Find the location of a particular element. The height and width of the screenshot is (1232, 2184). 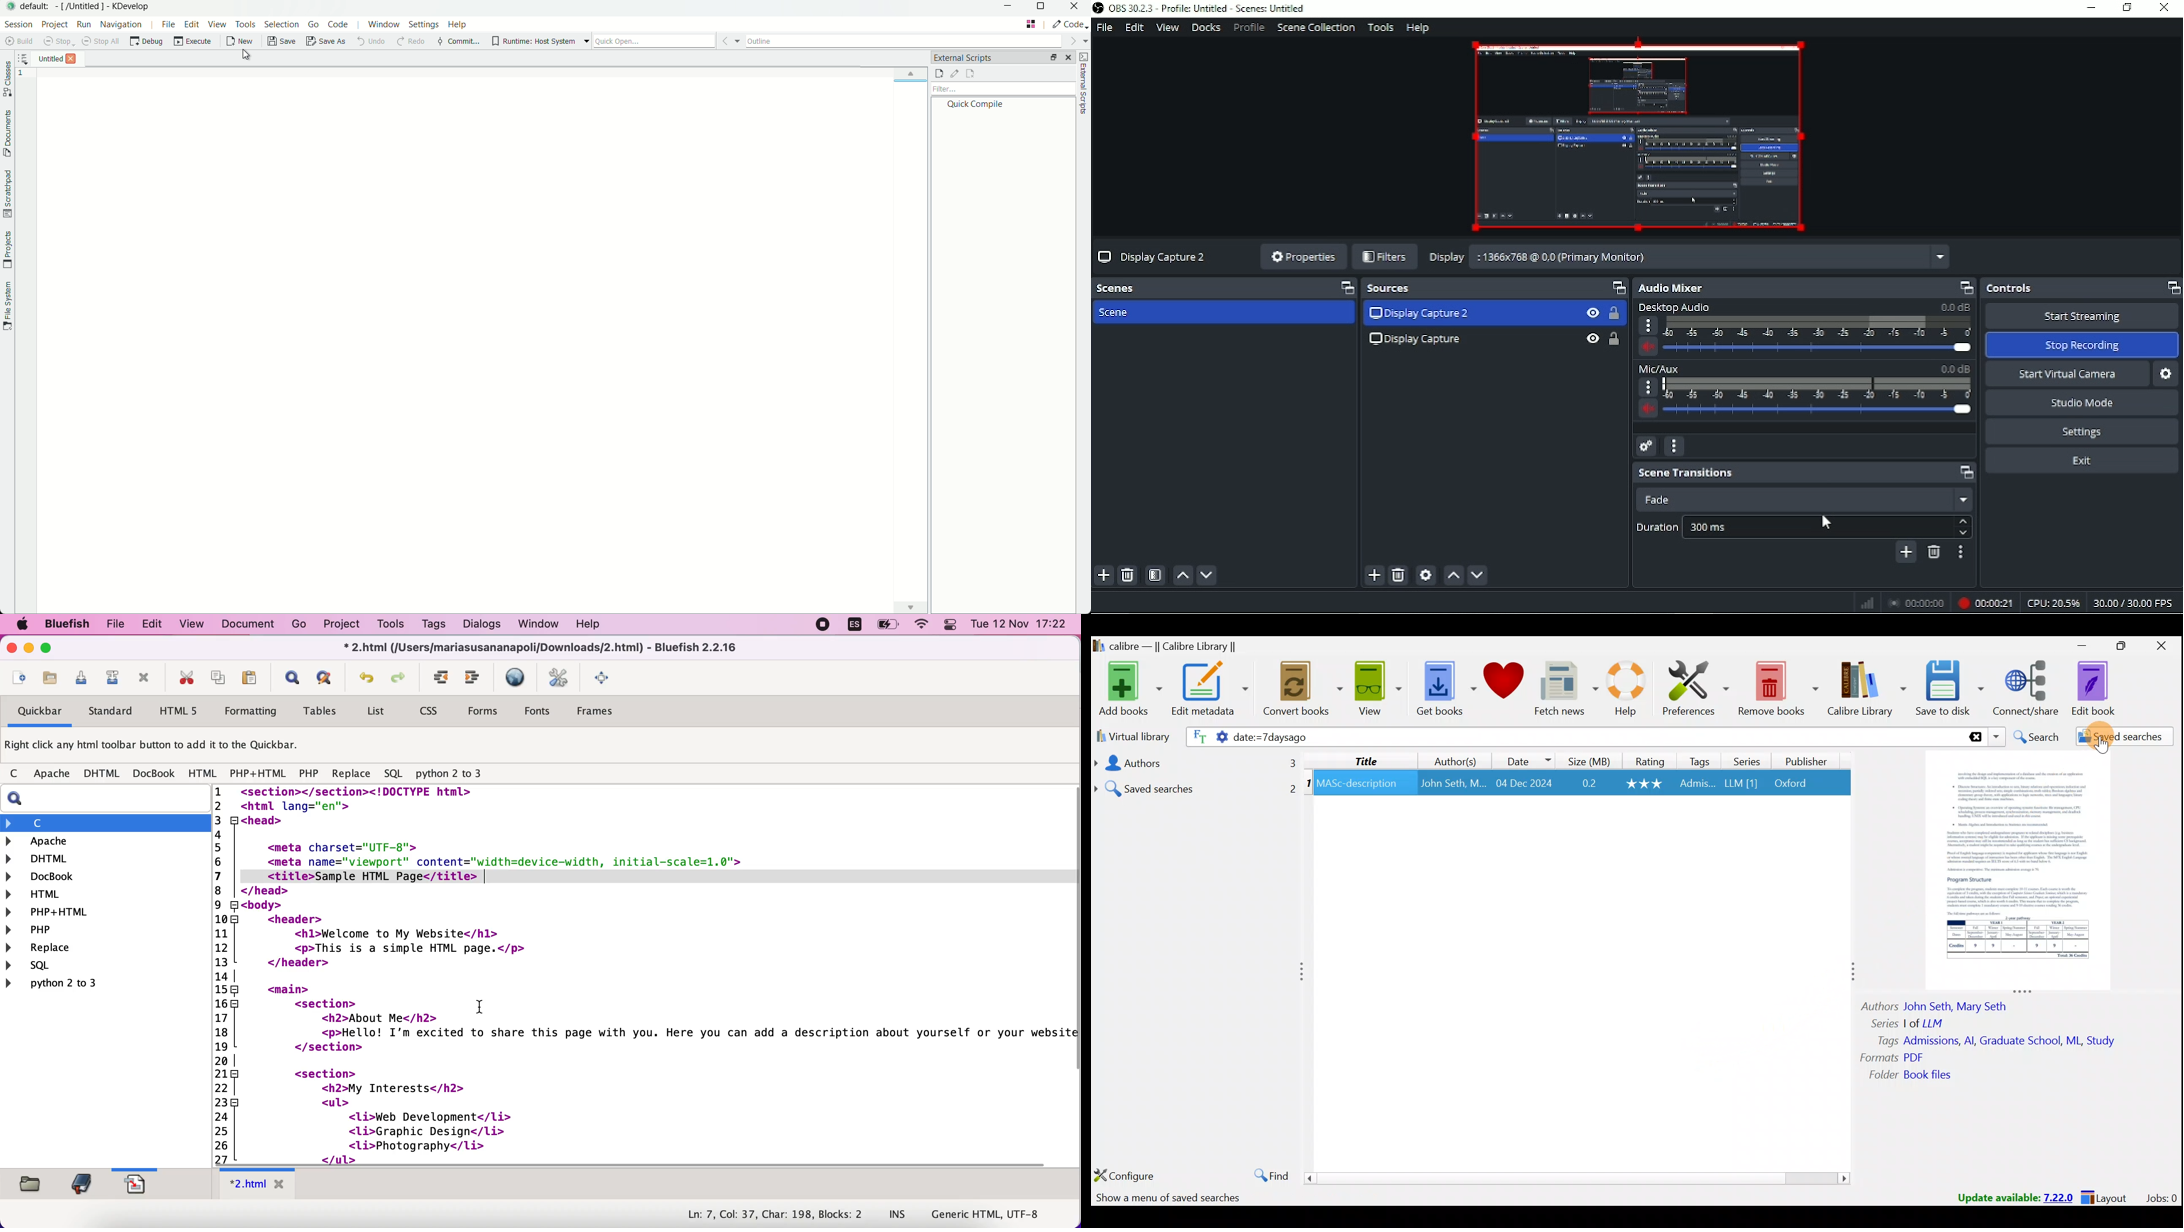

python 2 to 3 is located at coordinates (454, 773).